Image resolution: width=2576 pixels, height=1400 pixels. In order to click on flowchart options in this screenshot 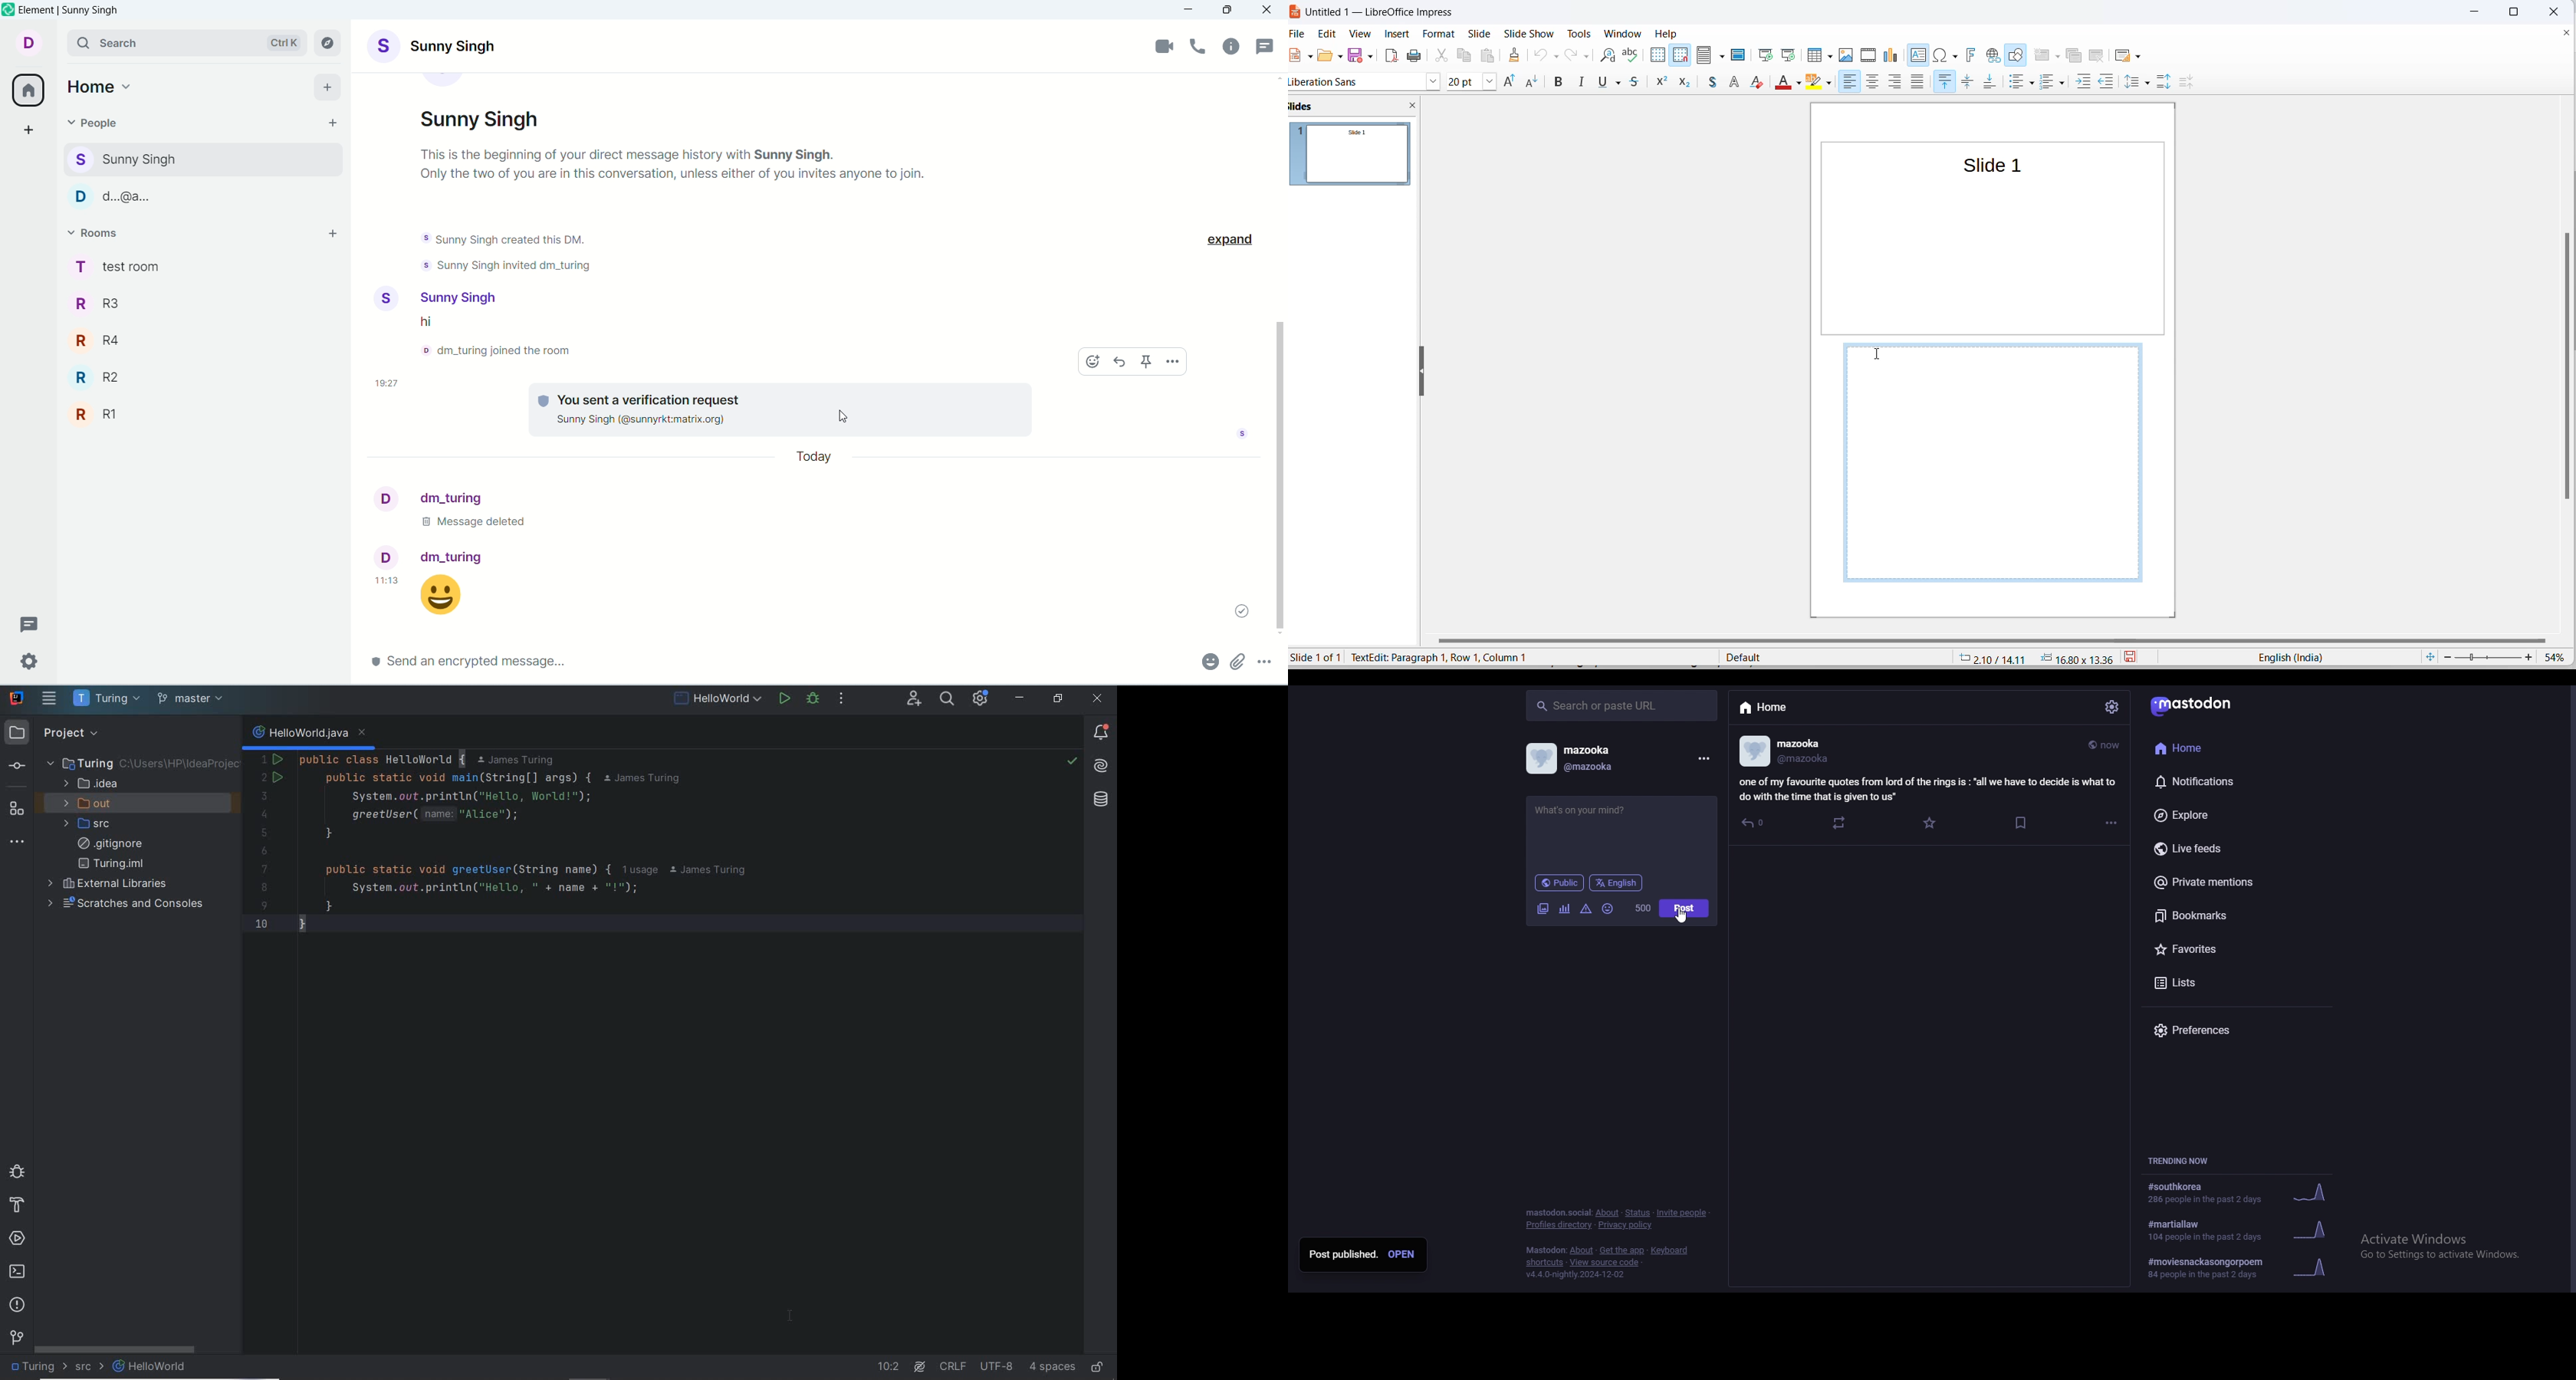, I will do `click(1680, 86)`.